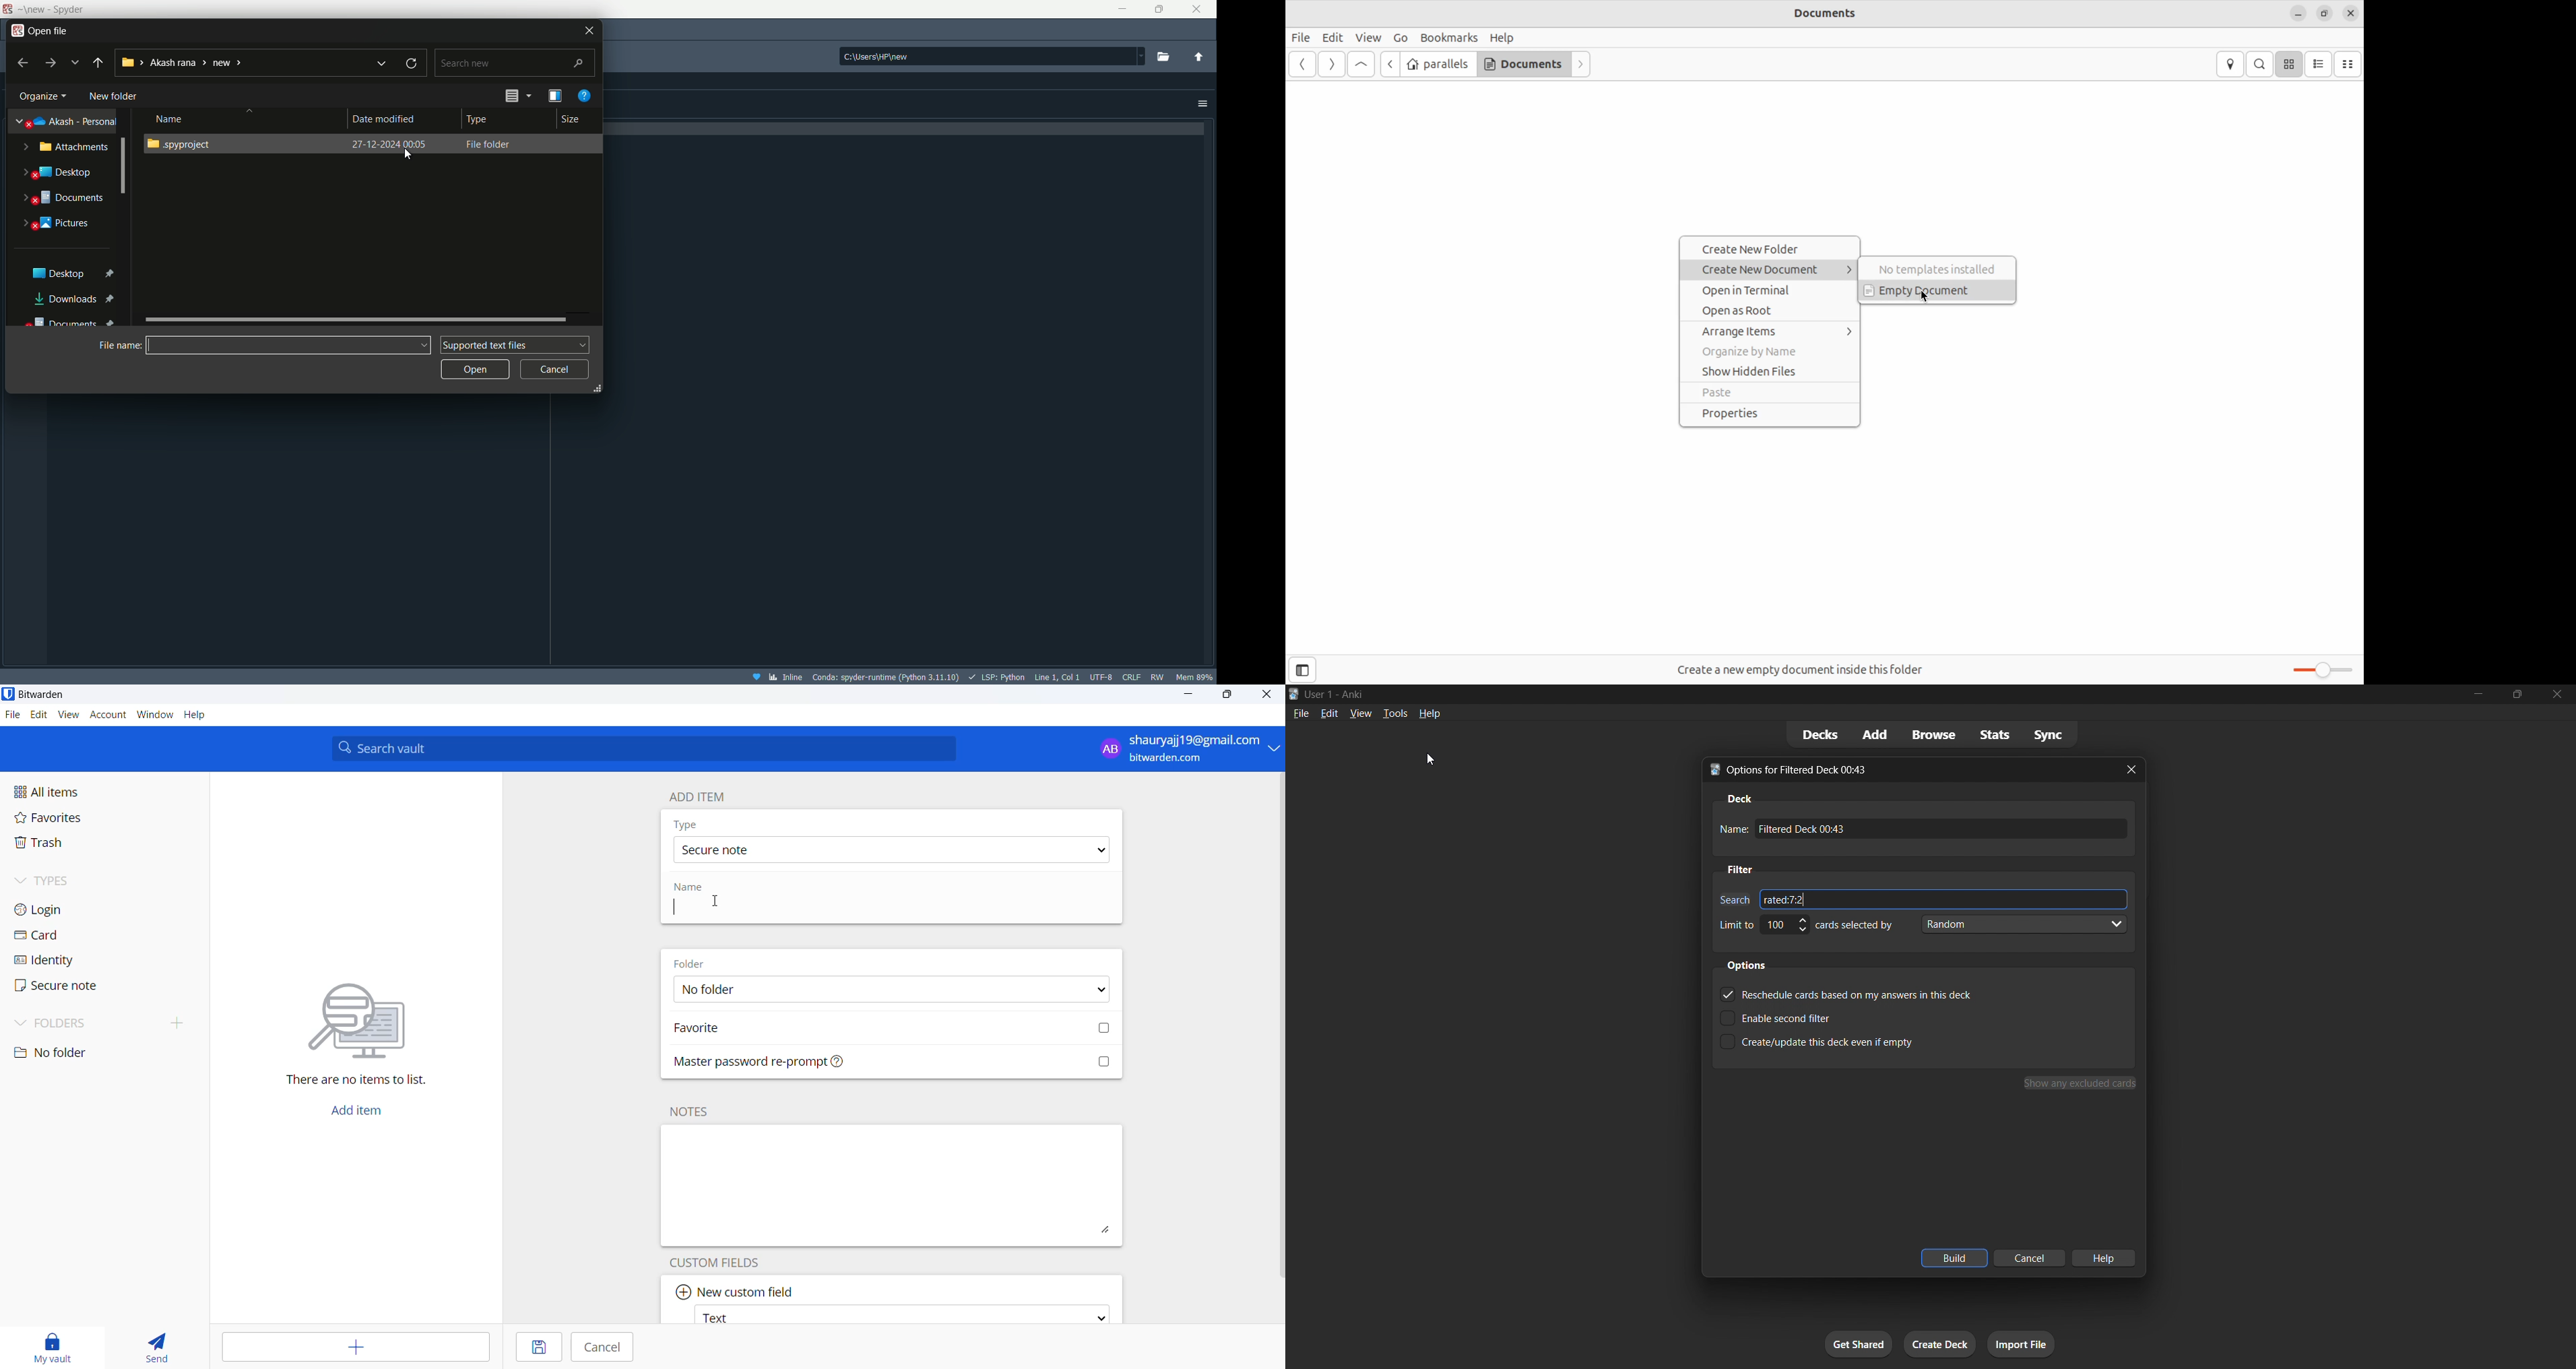  What do you see at coordinates (2021, 1344) in the screenshot?
I see `import file` at bounding box center [2021, 1344].